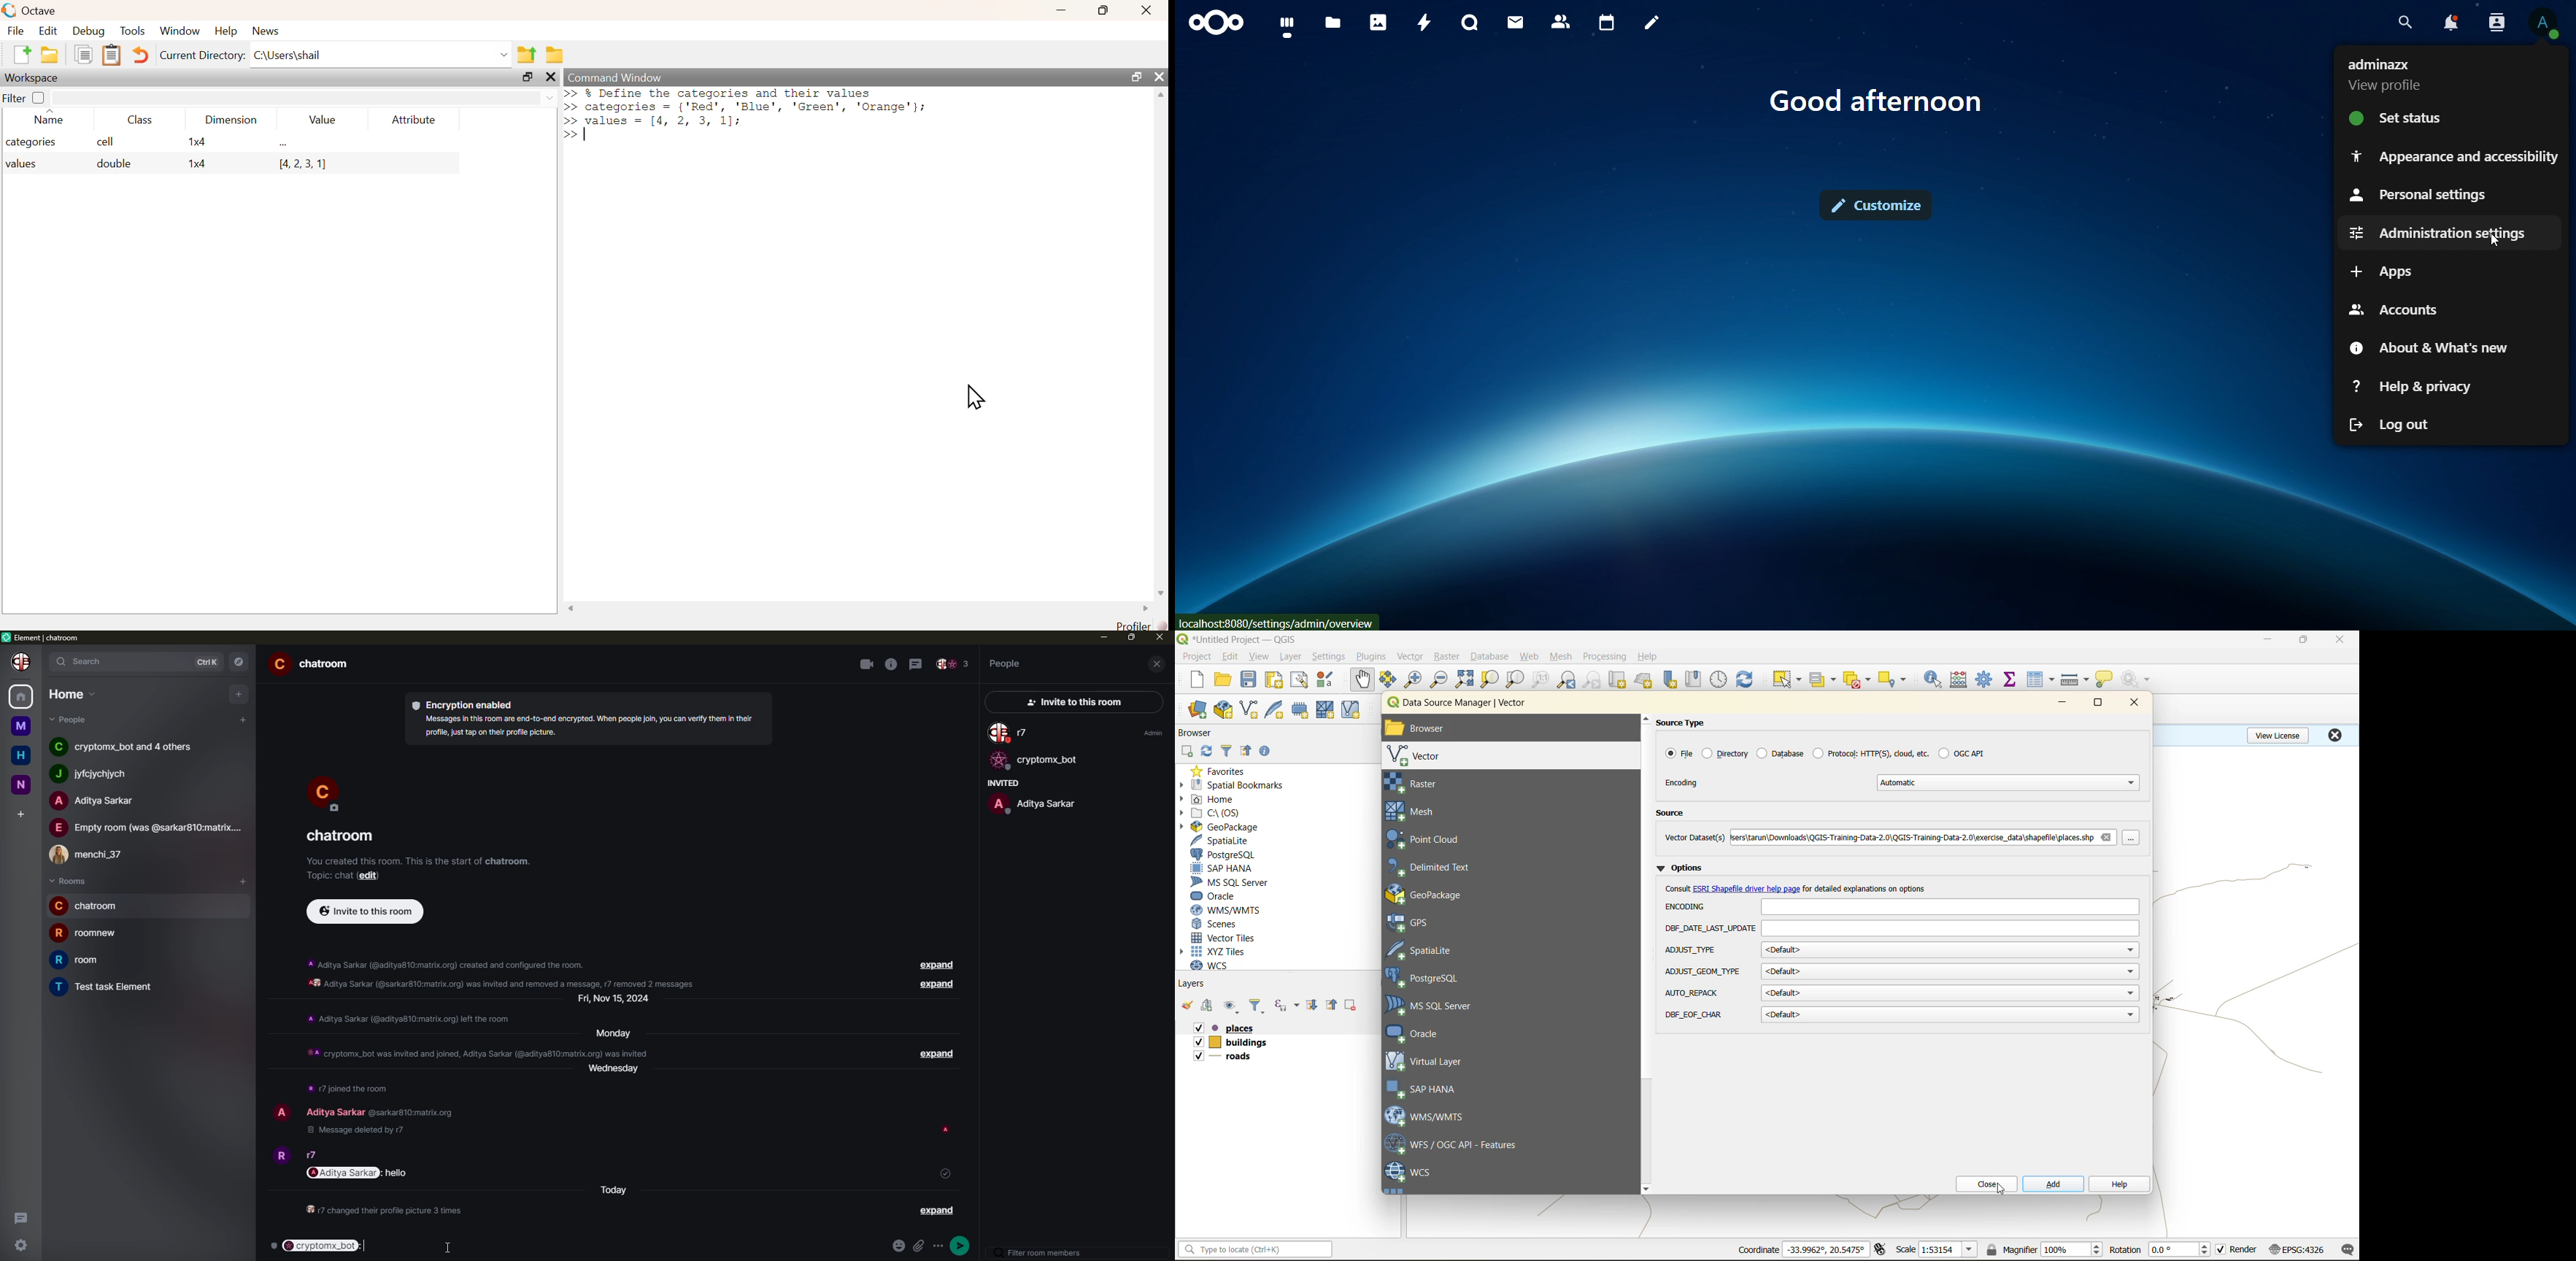  What do you see at coordinates (1229, 750) in the screenshot?
I see `filter` at bounding box center [1229, 750].